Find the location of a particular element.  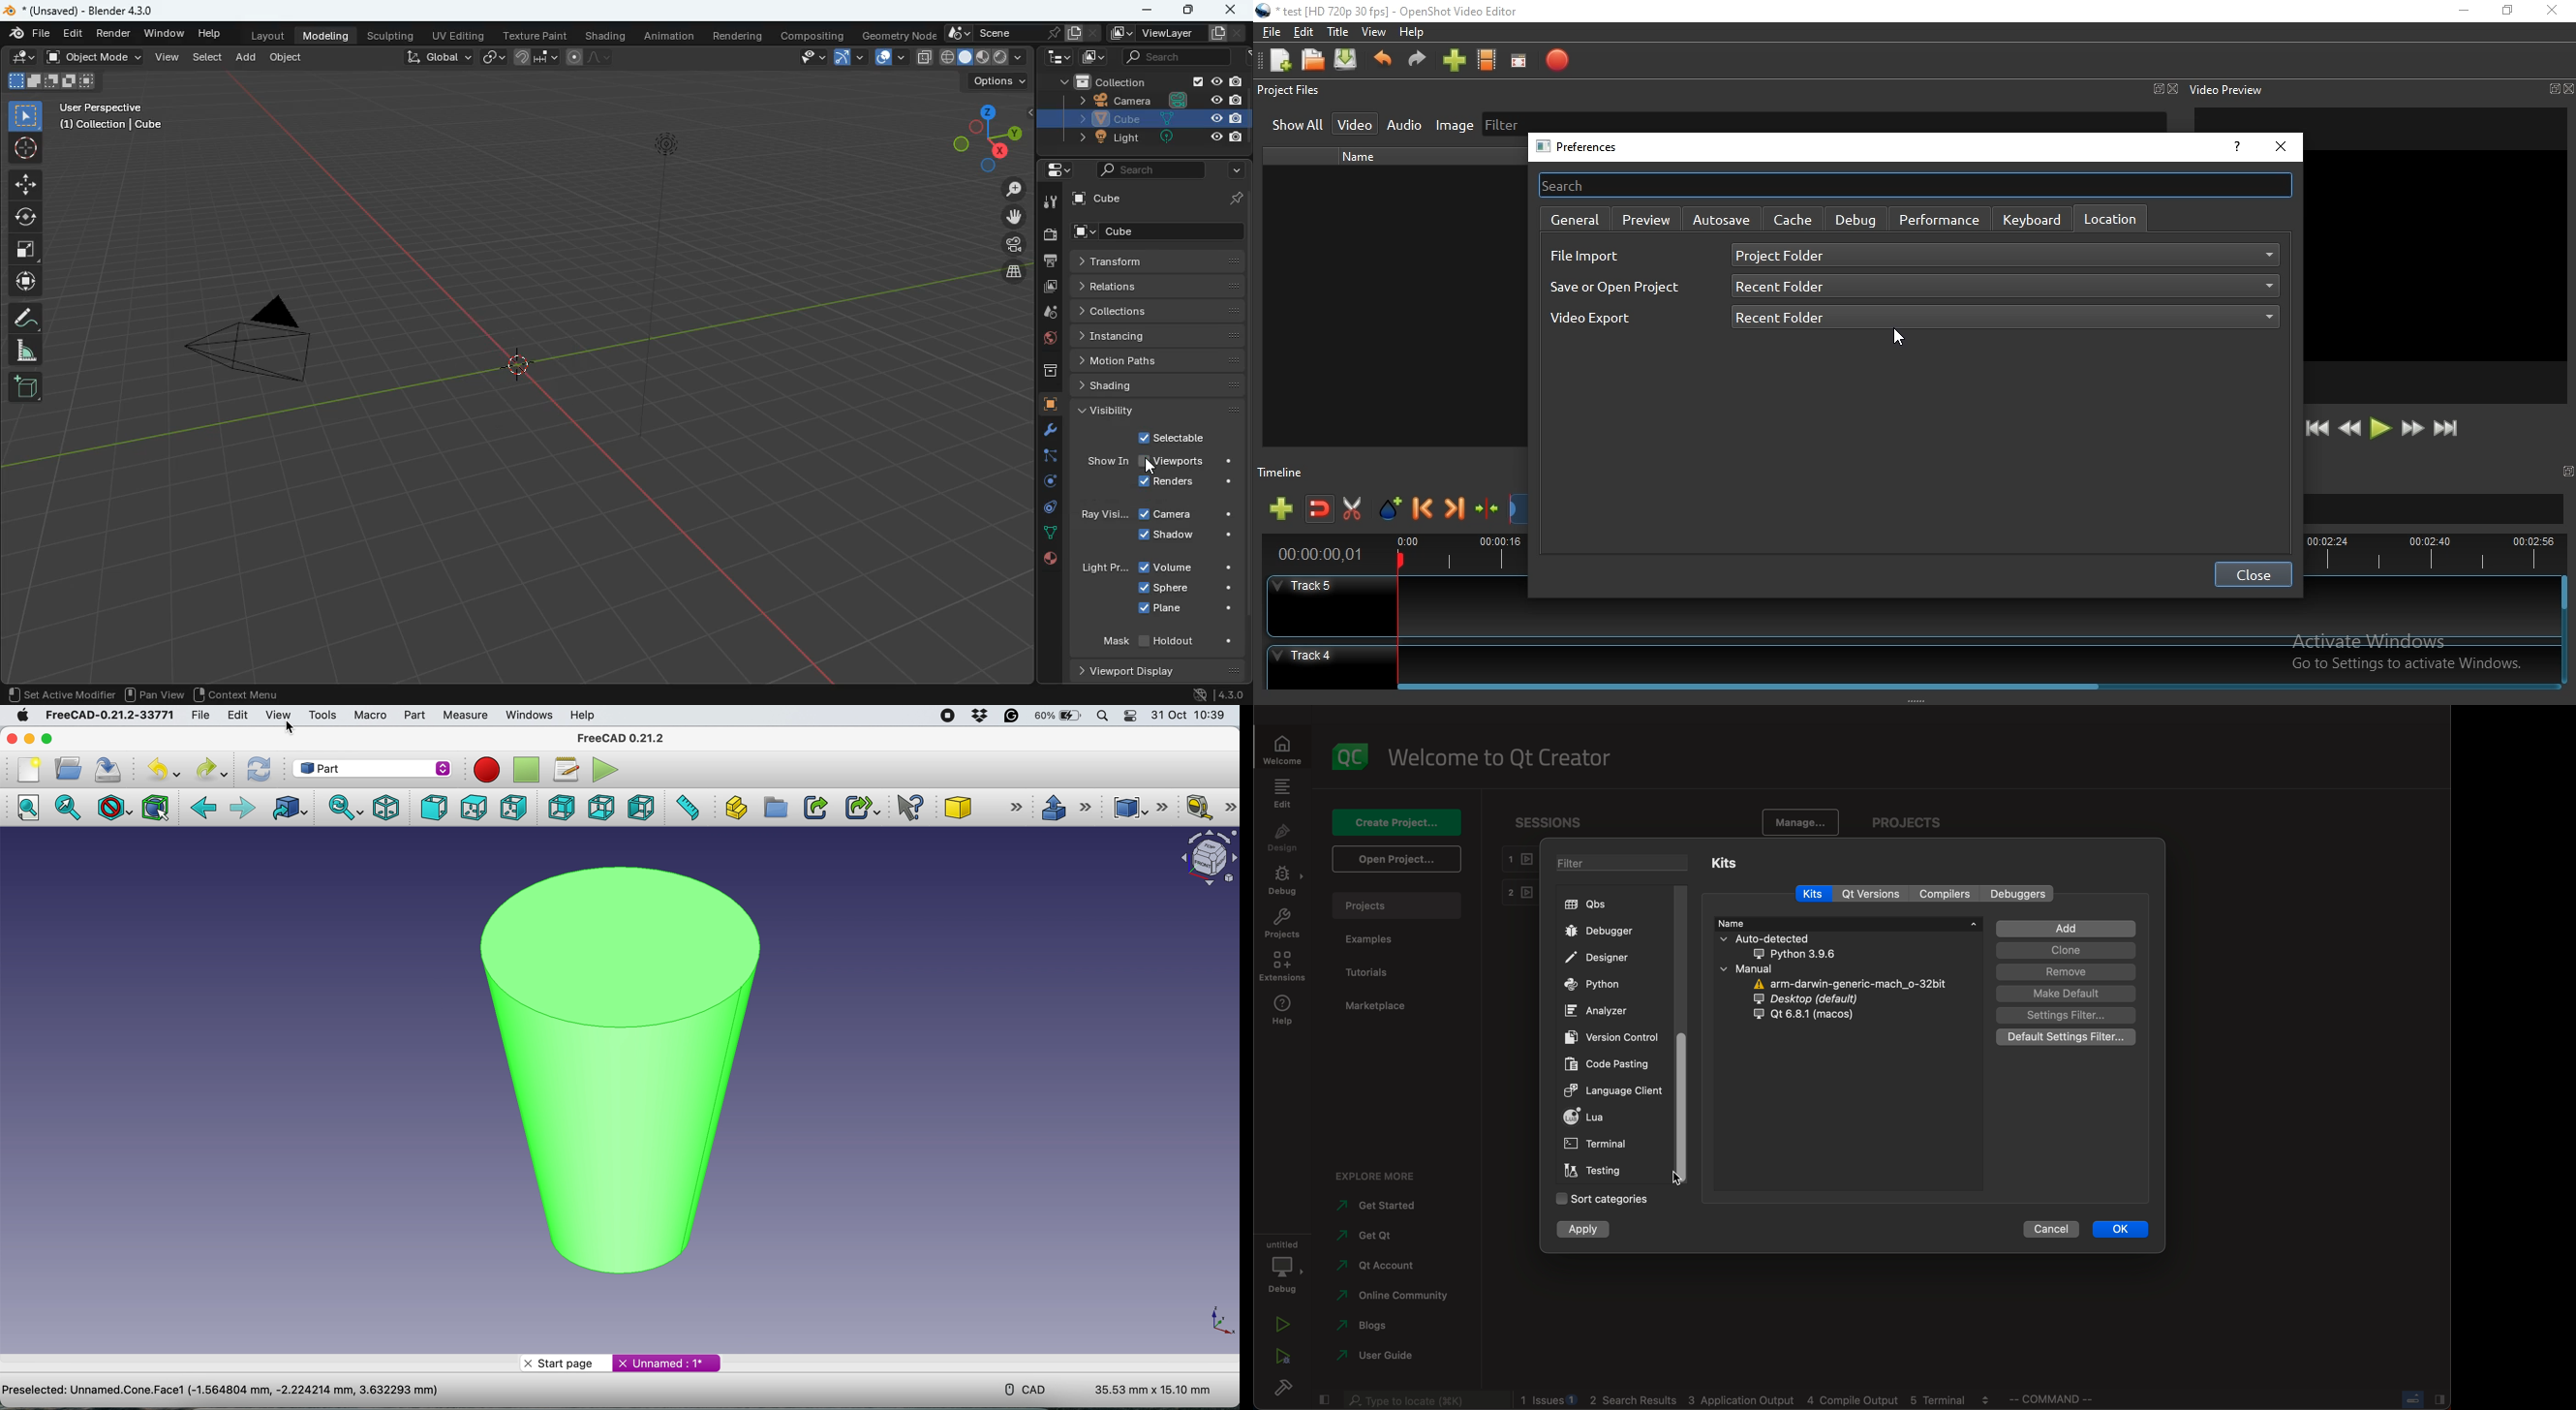

angle is located at coordinates (24, 350).